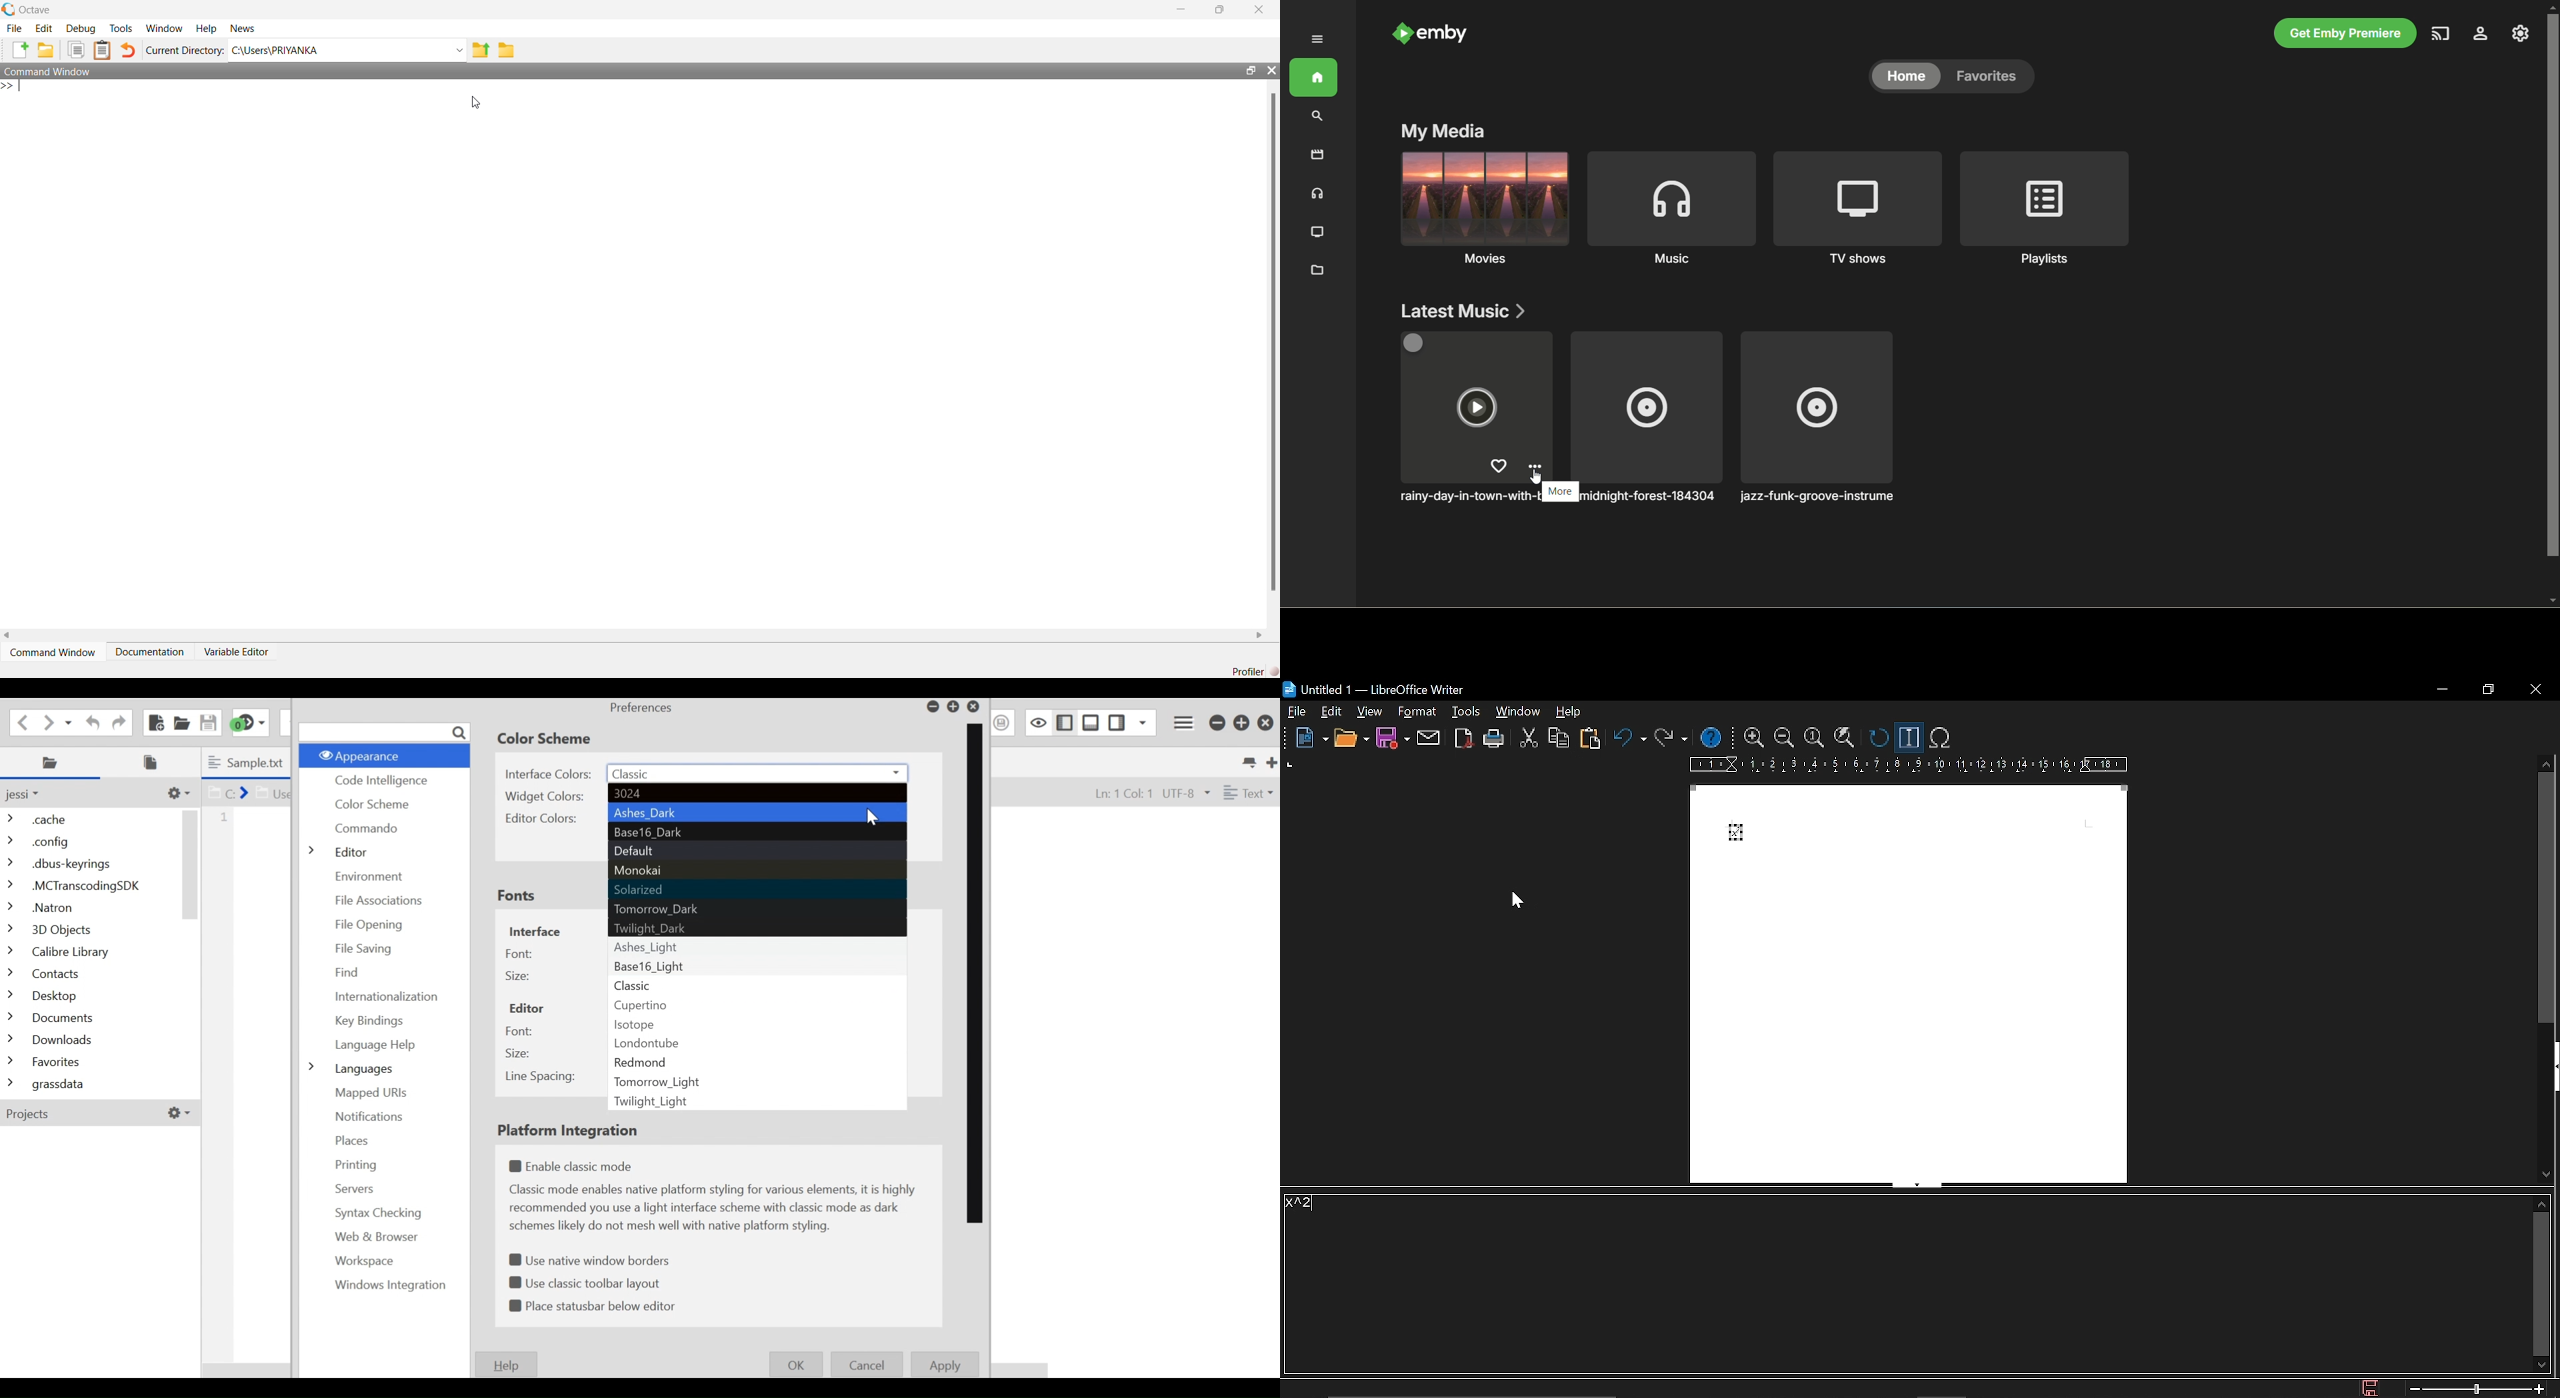 This screenshot has width=2576, height=1400. I want to click on open, so click(1353, 739).